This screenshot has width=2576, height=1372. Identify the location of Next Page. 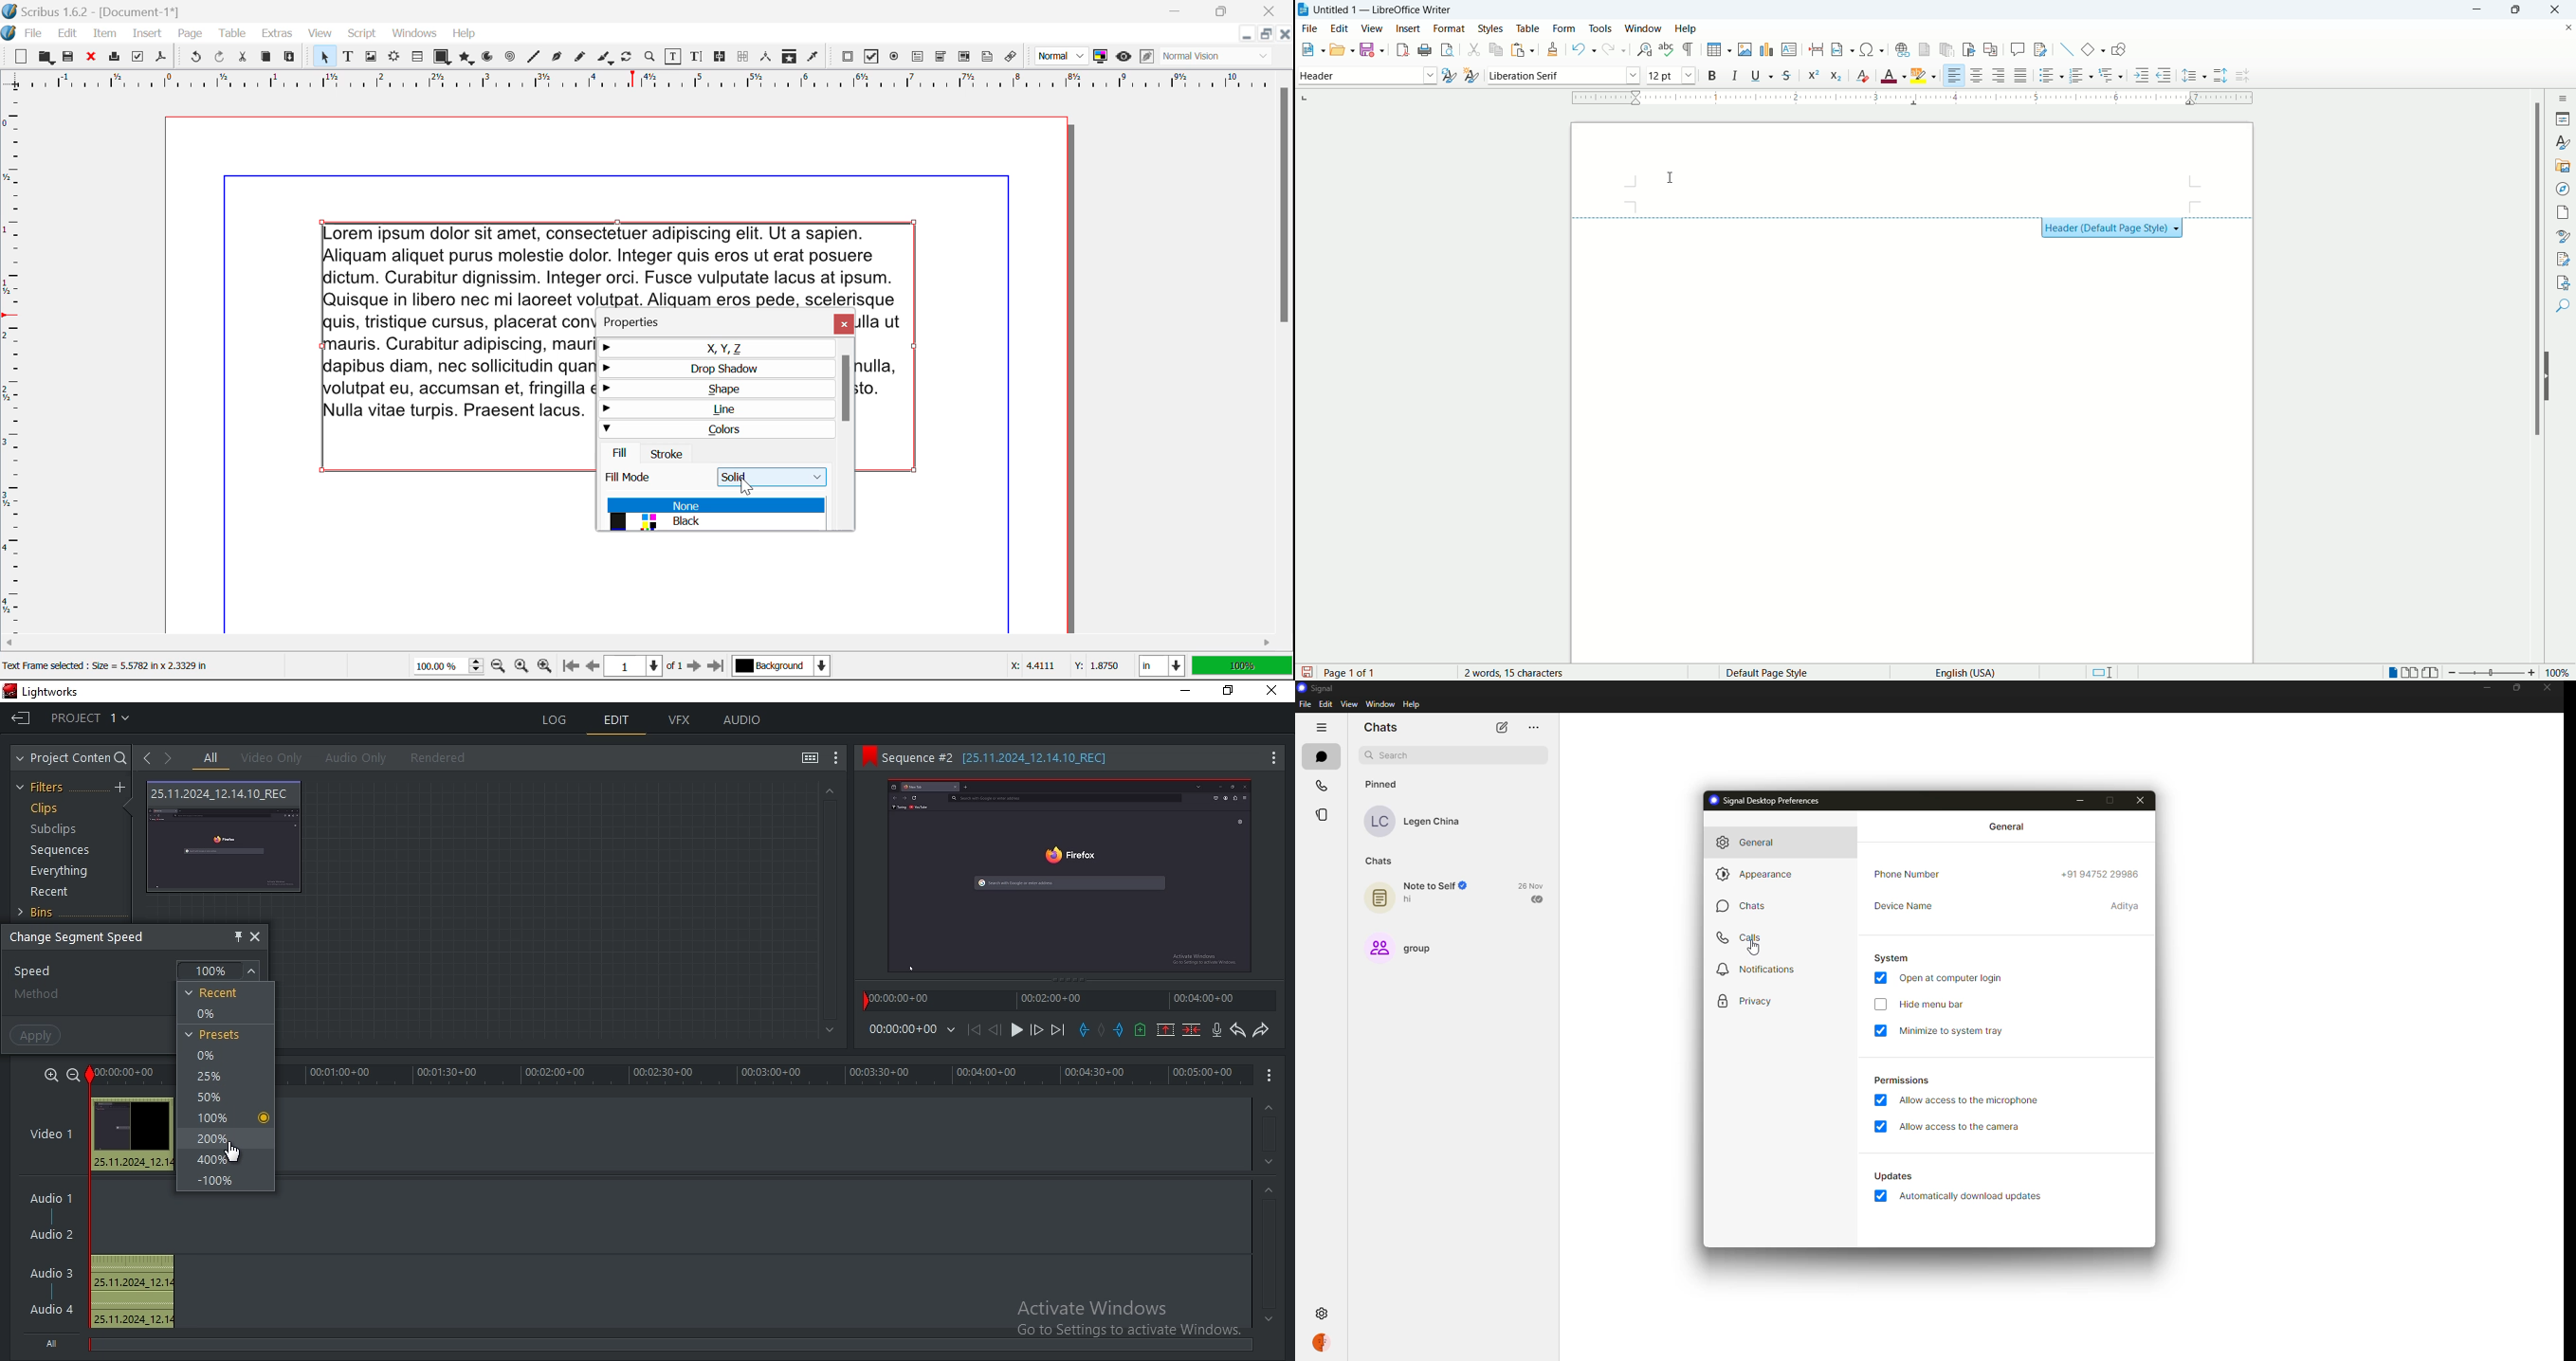
(694, 667).